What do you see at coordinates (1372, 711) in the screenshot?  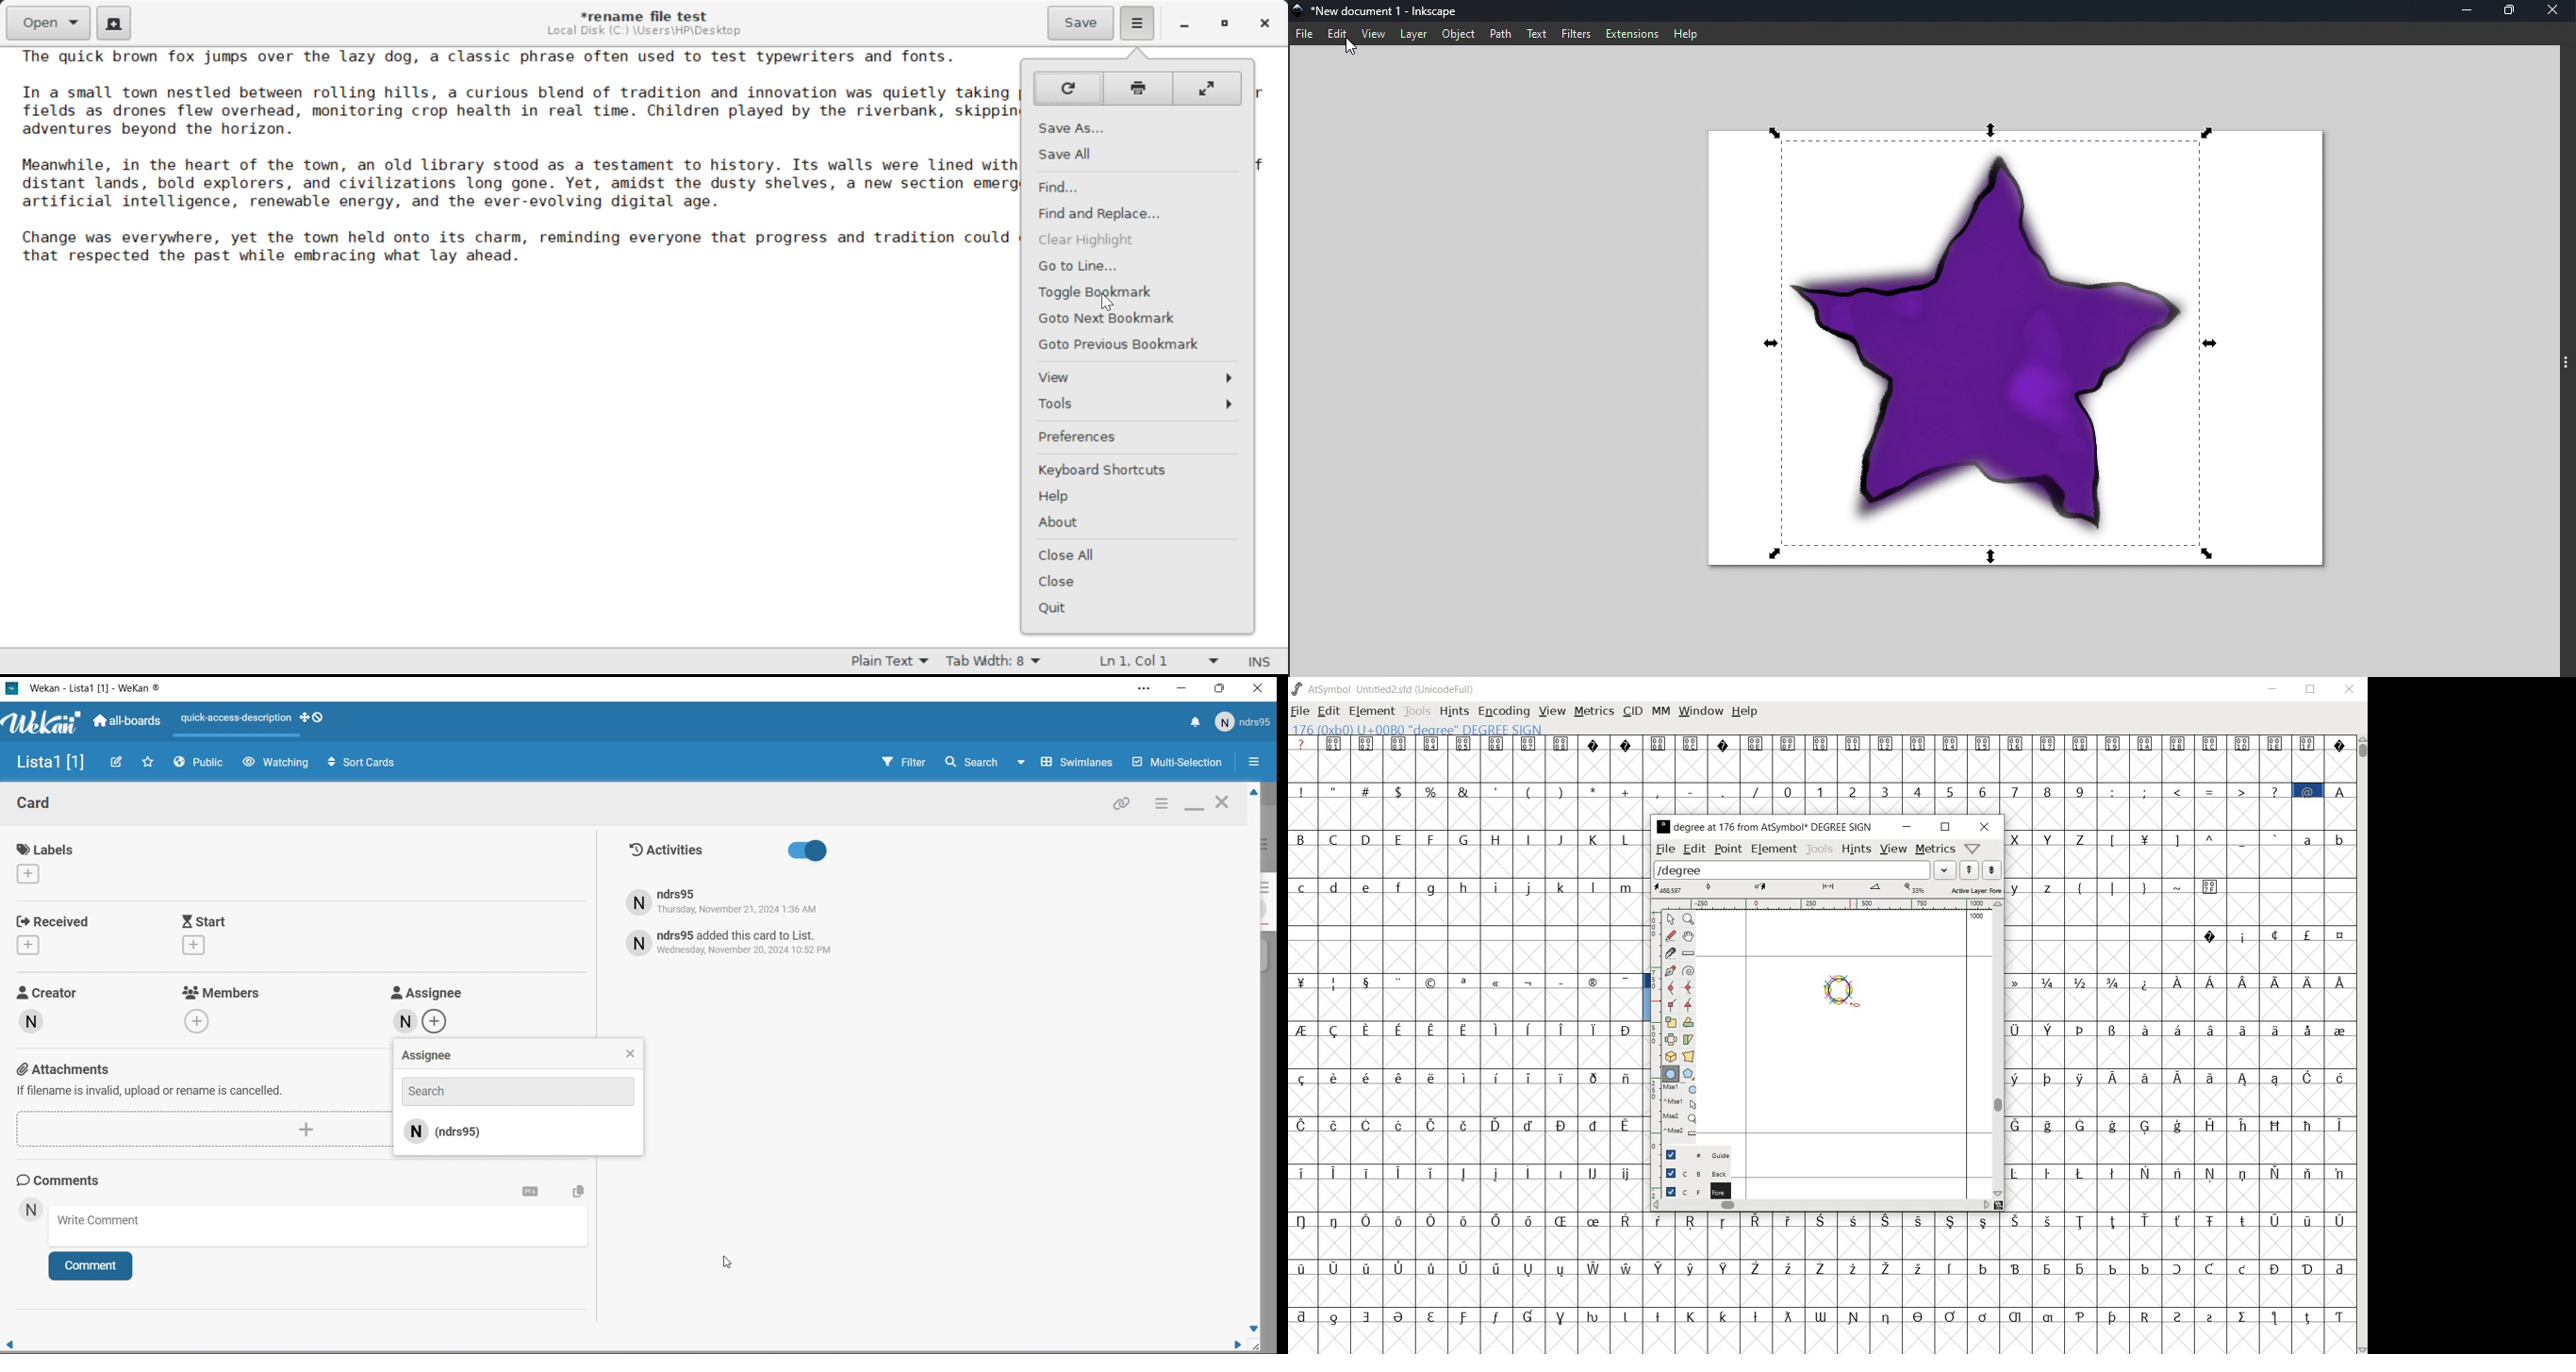 I see `element` at bounding box center [1372, 711].